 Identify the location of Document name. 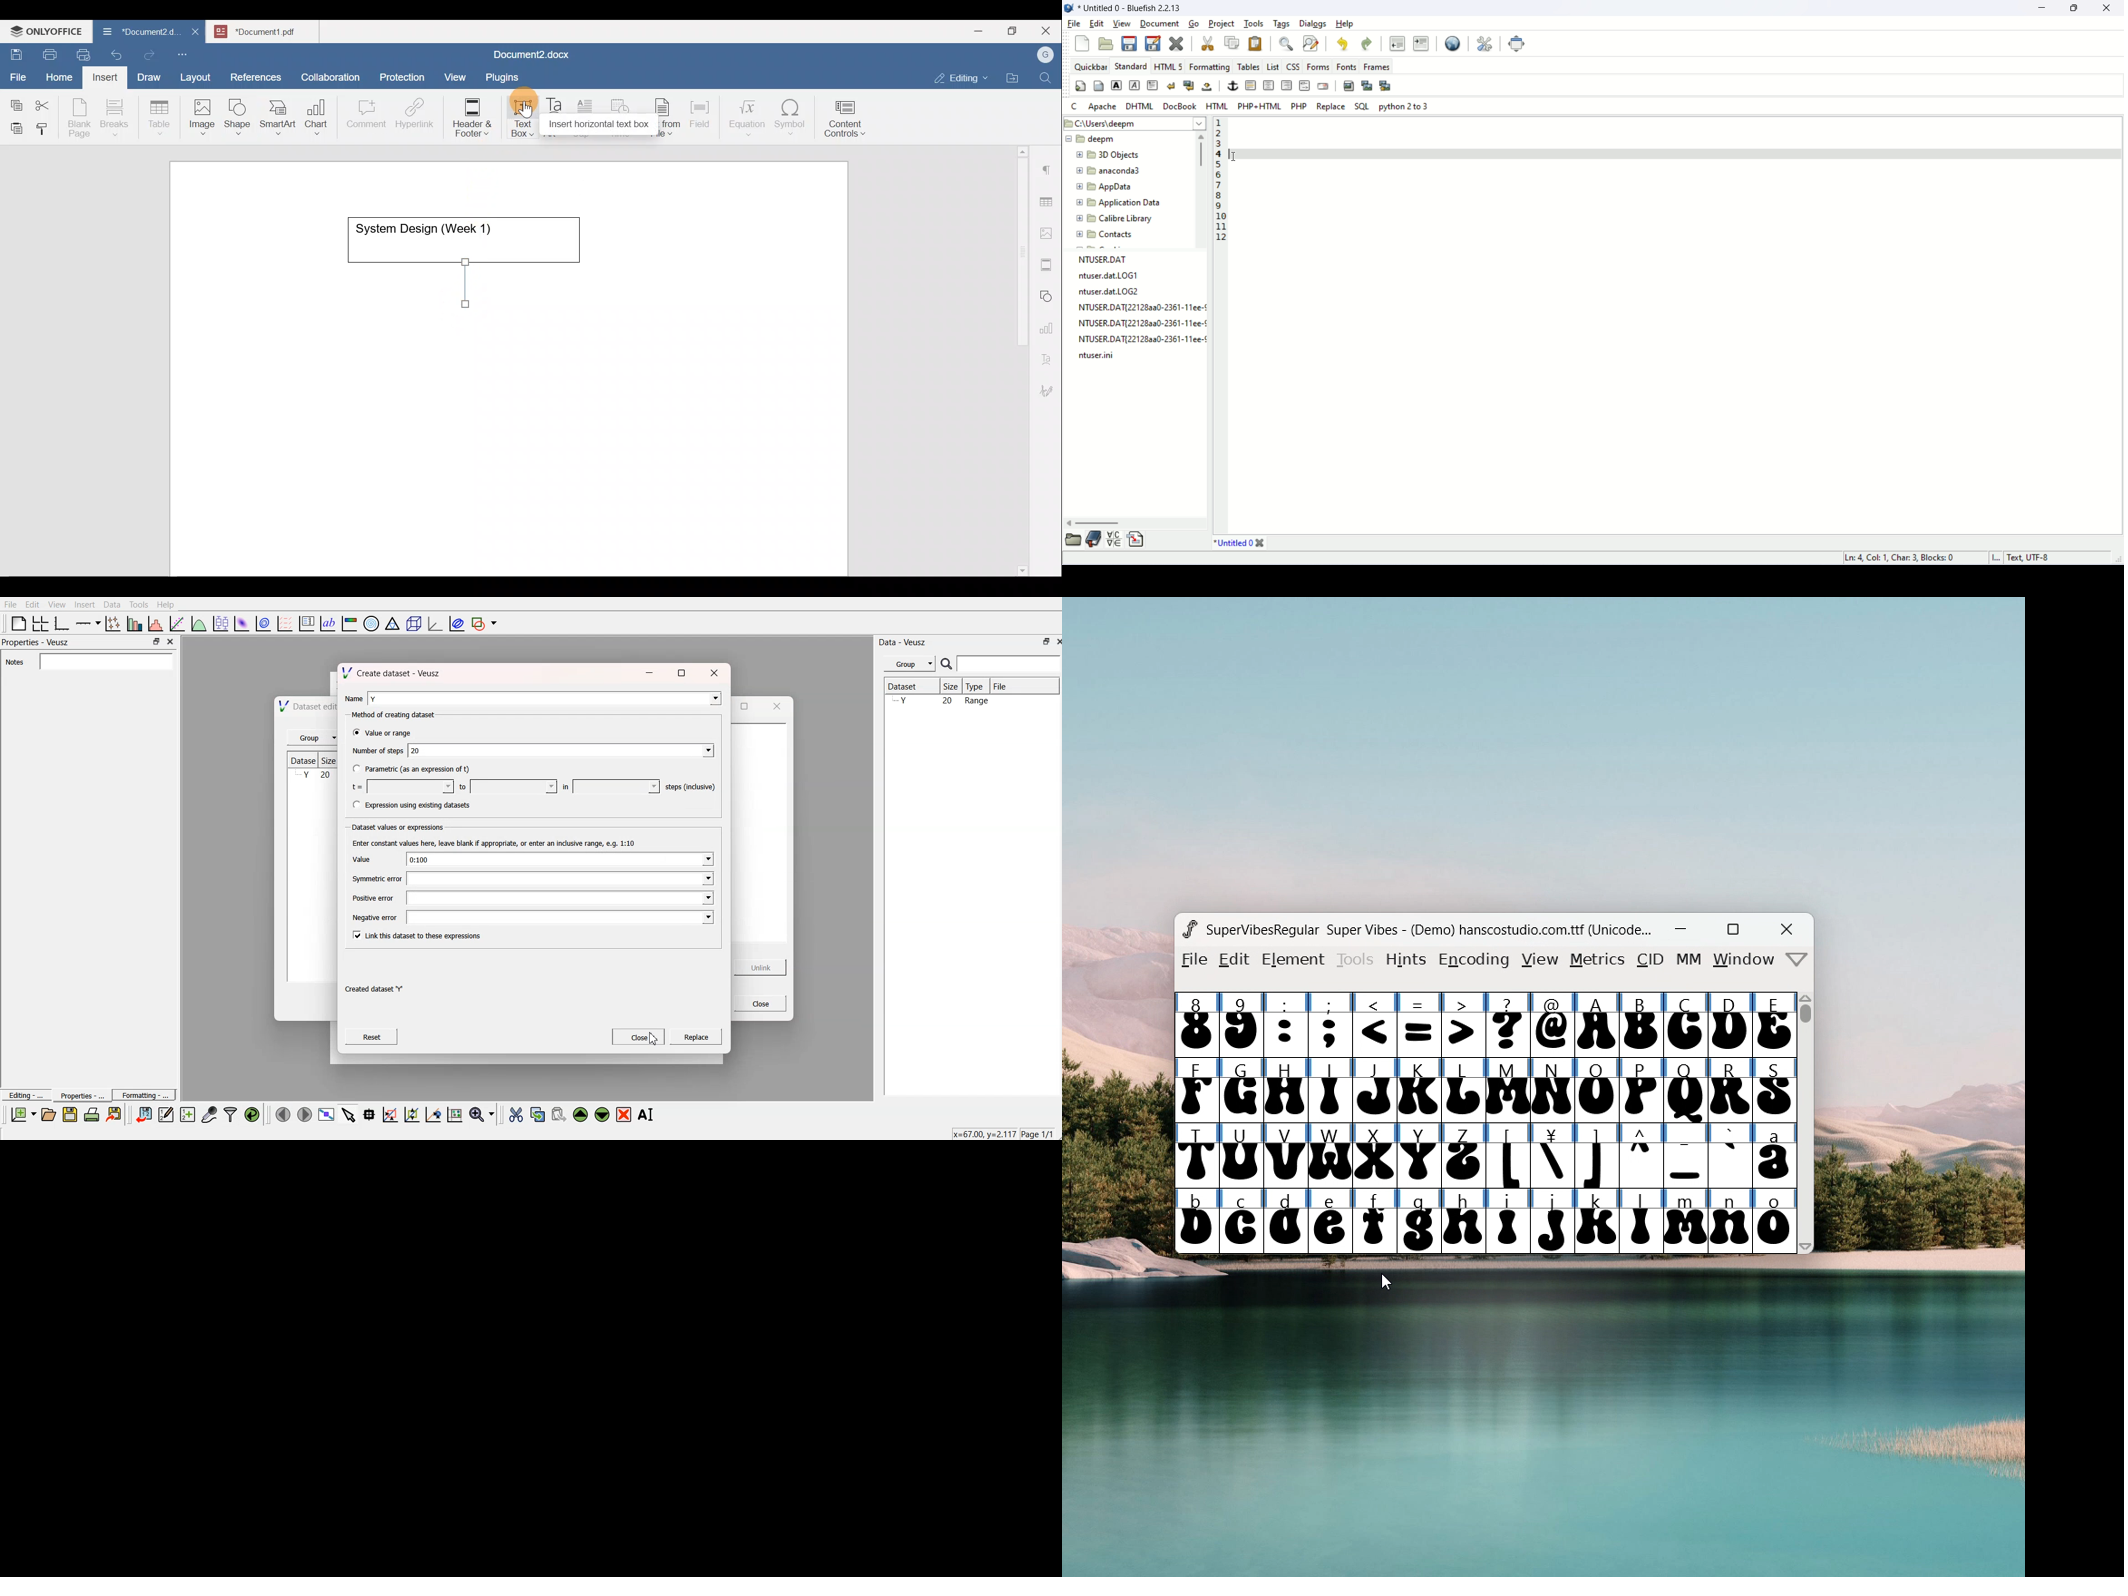
(529, 56).